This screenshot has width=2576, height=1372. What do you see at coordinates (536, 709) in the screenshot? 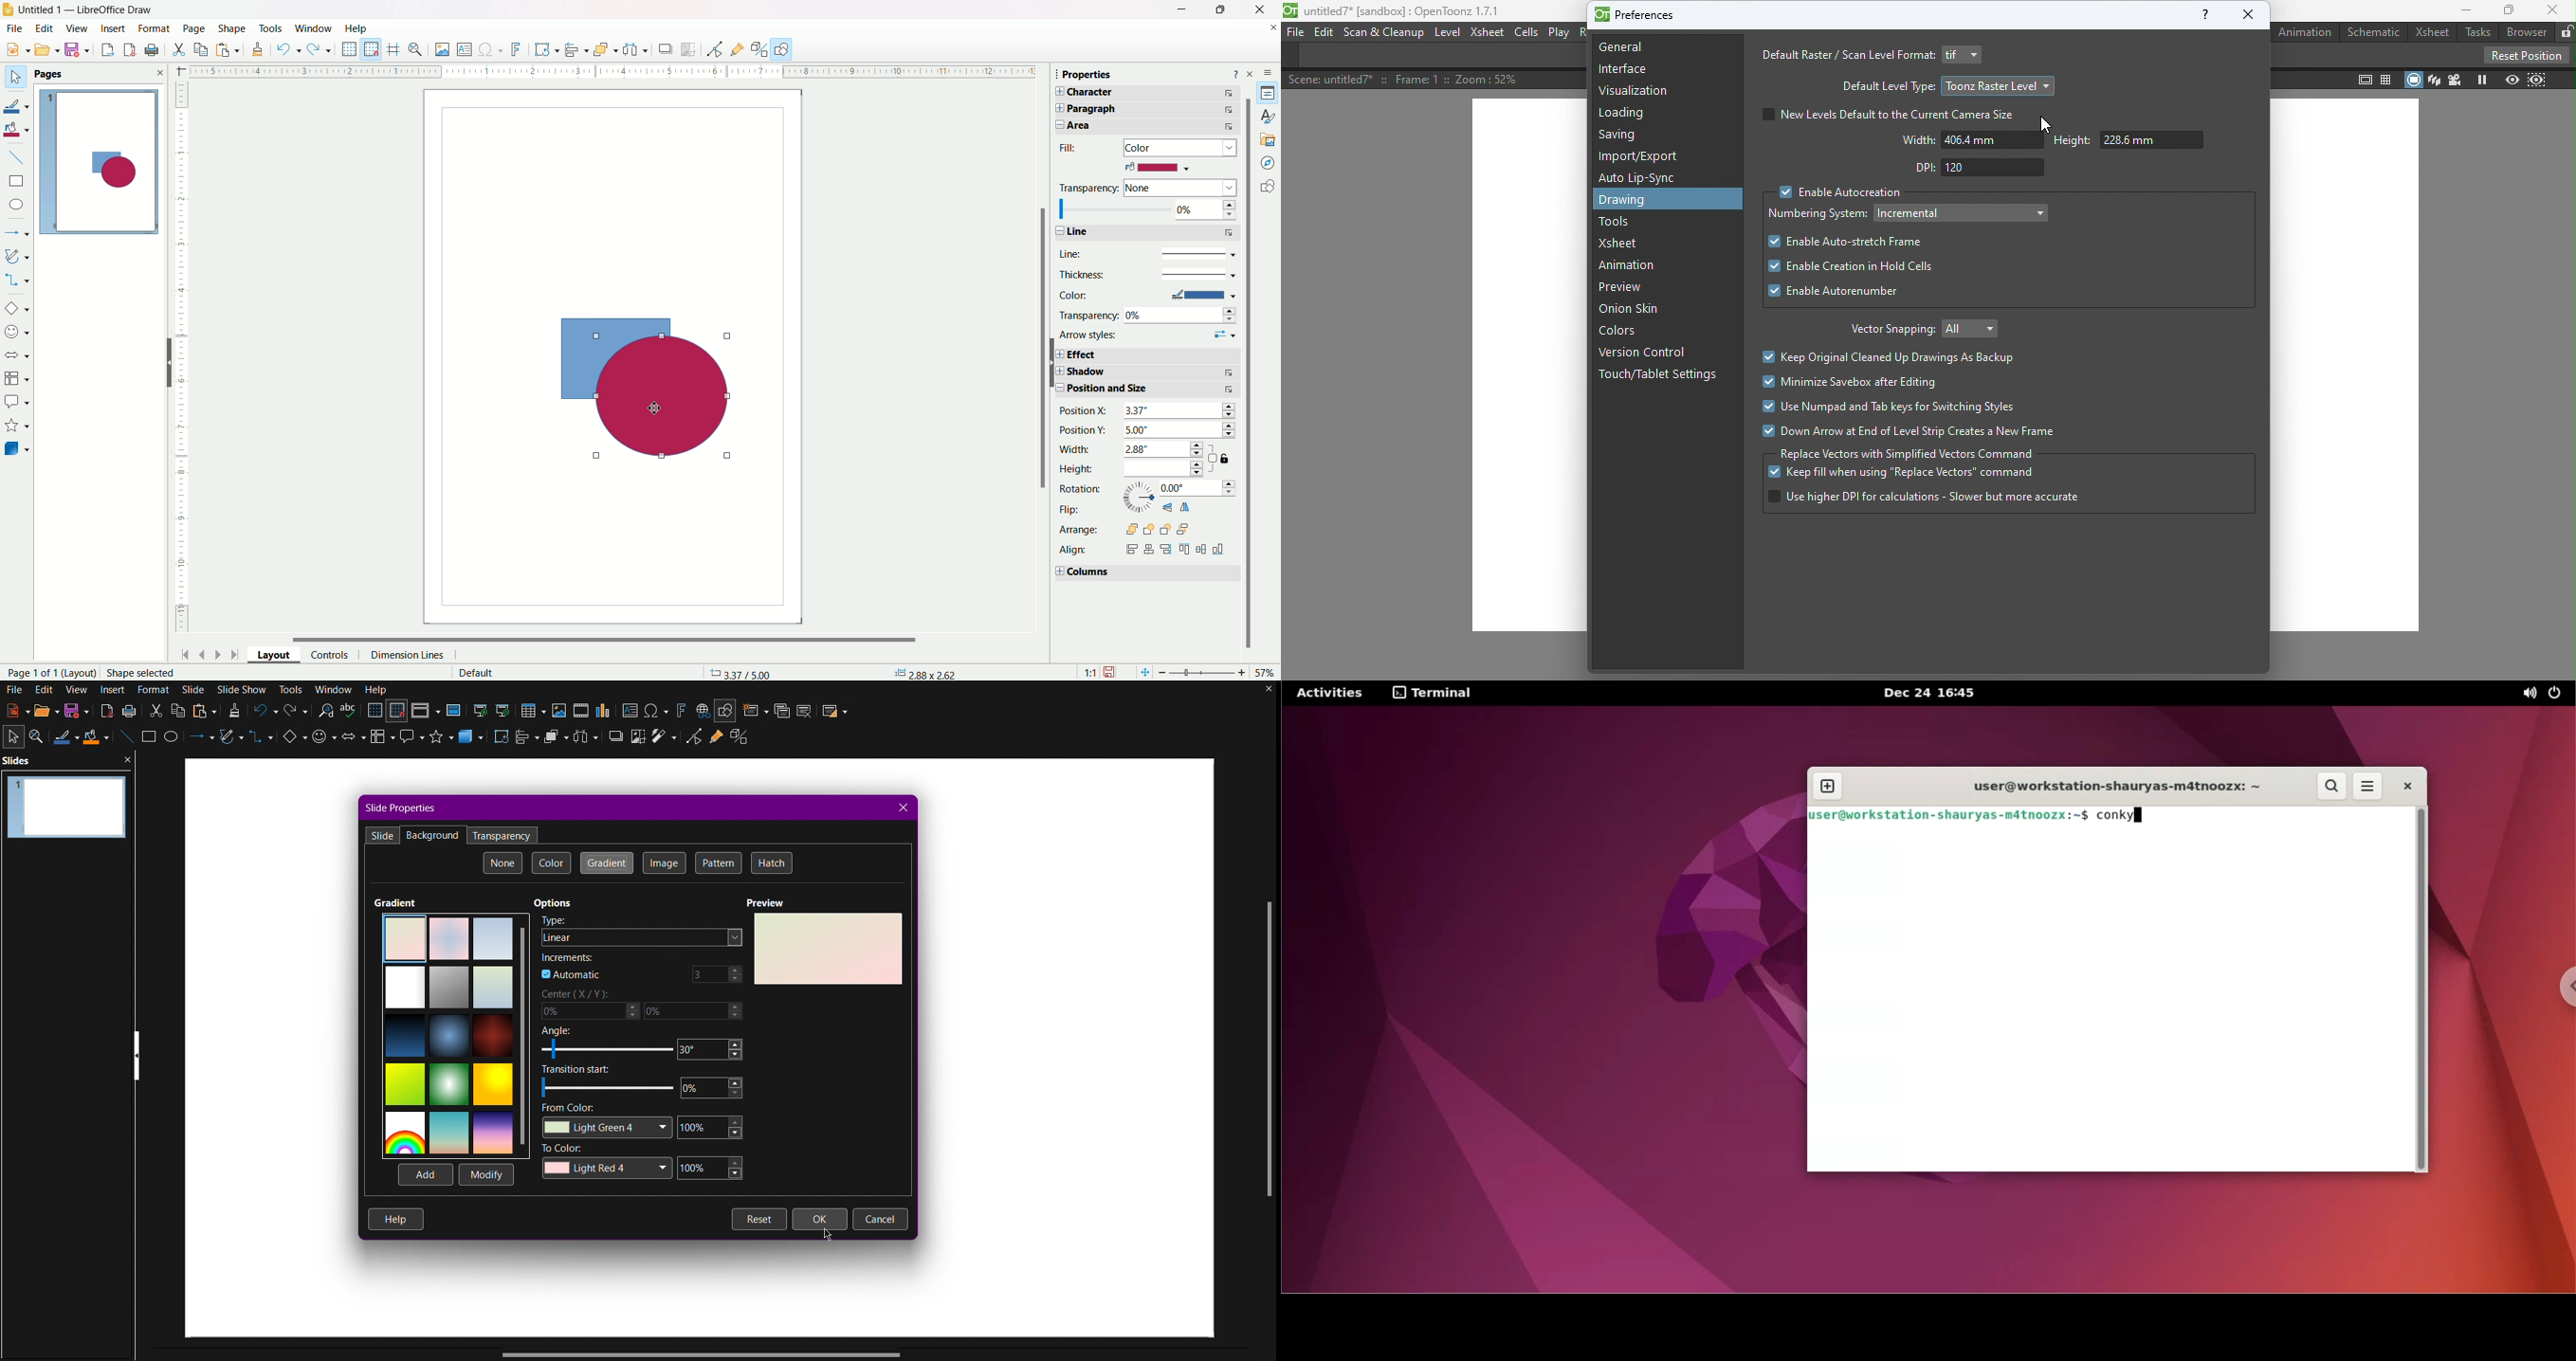
I see `Insert Table` at bounding box center [536, 709].